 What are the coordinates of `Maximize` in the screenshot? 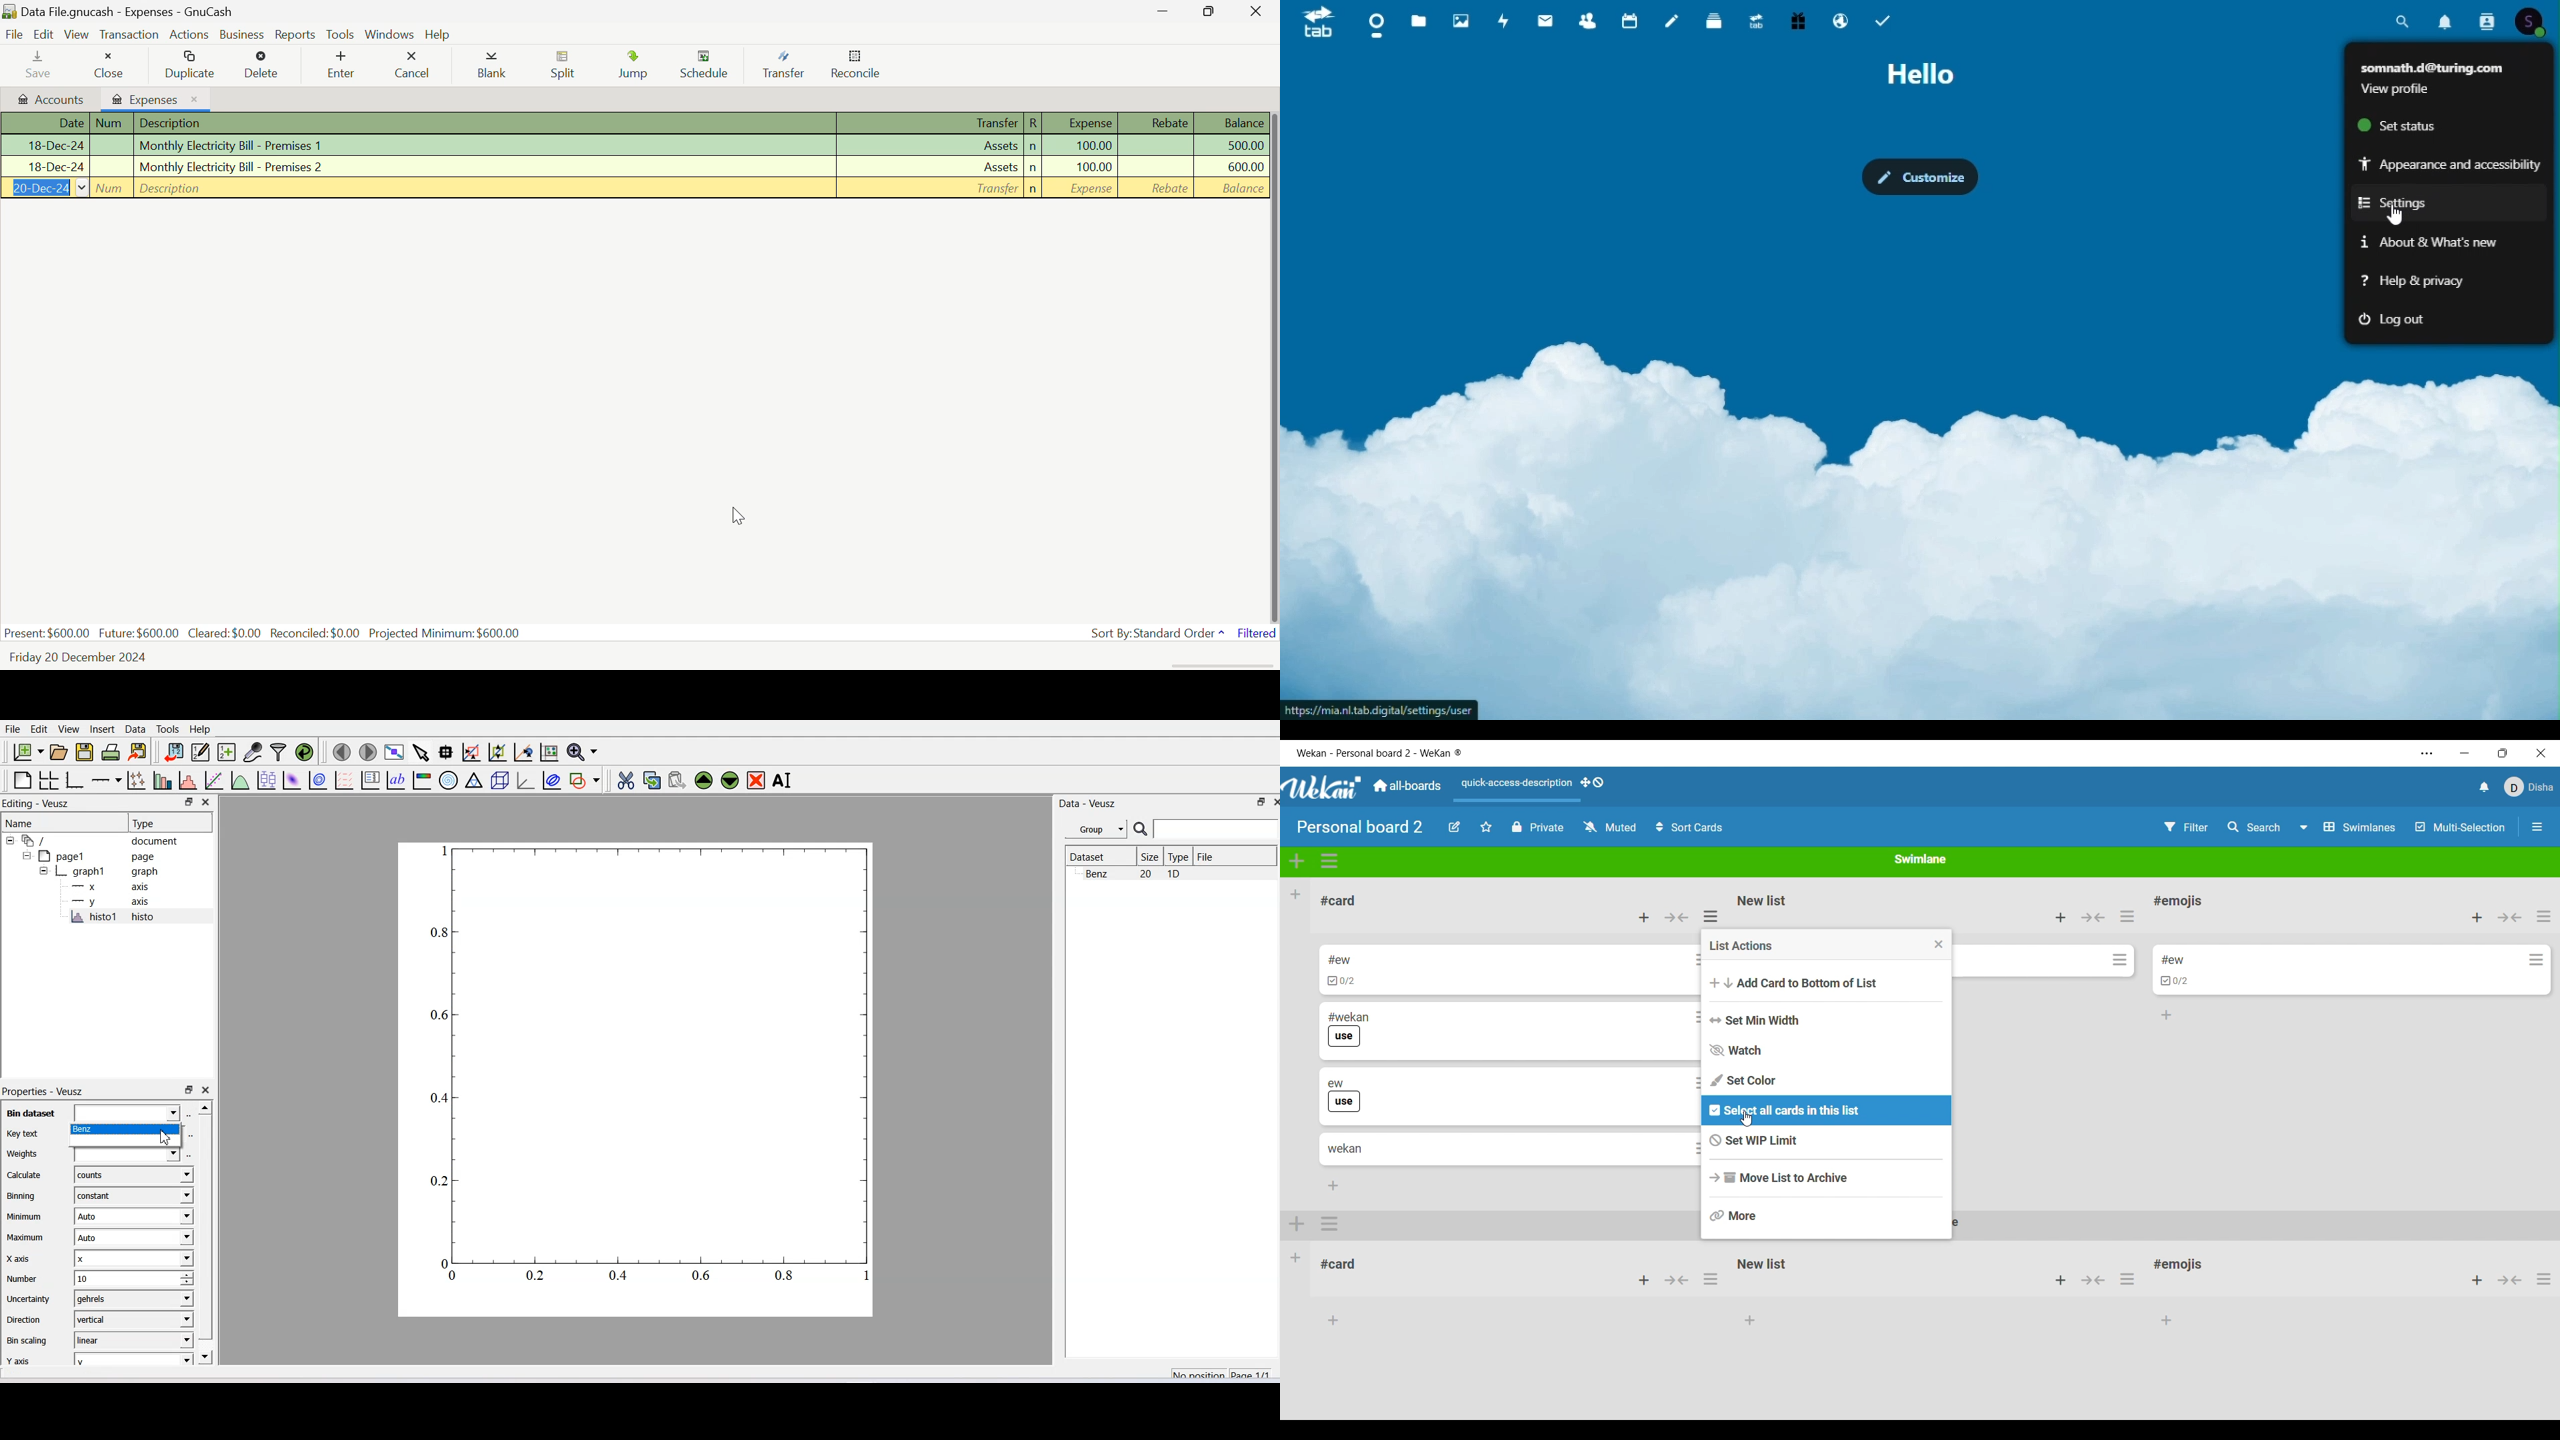 It's located at (188, 1091).